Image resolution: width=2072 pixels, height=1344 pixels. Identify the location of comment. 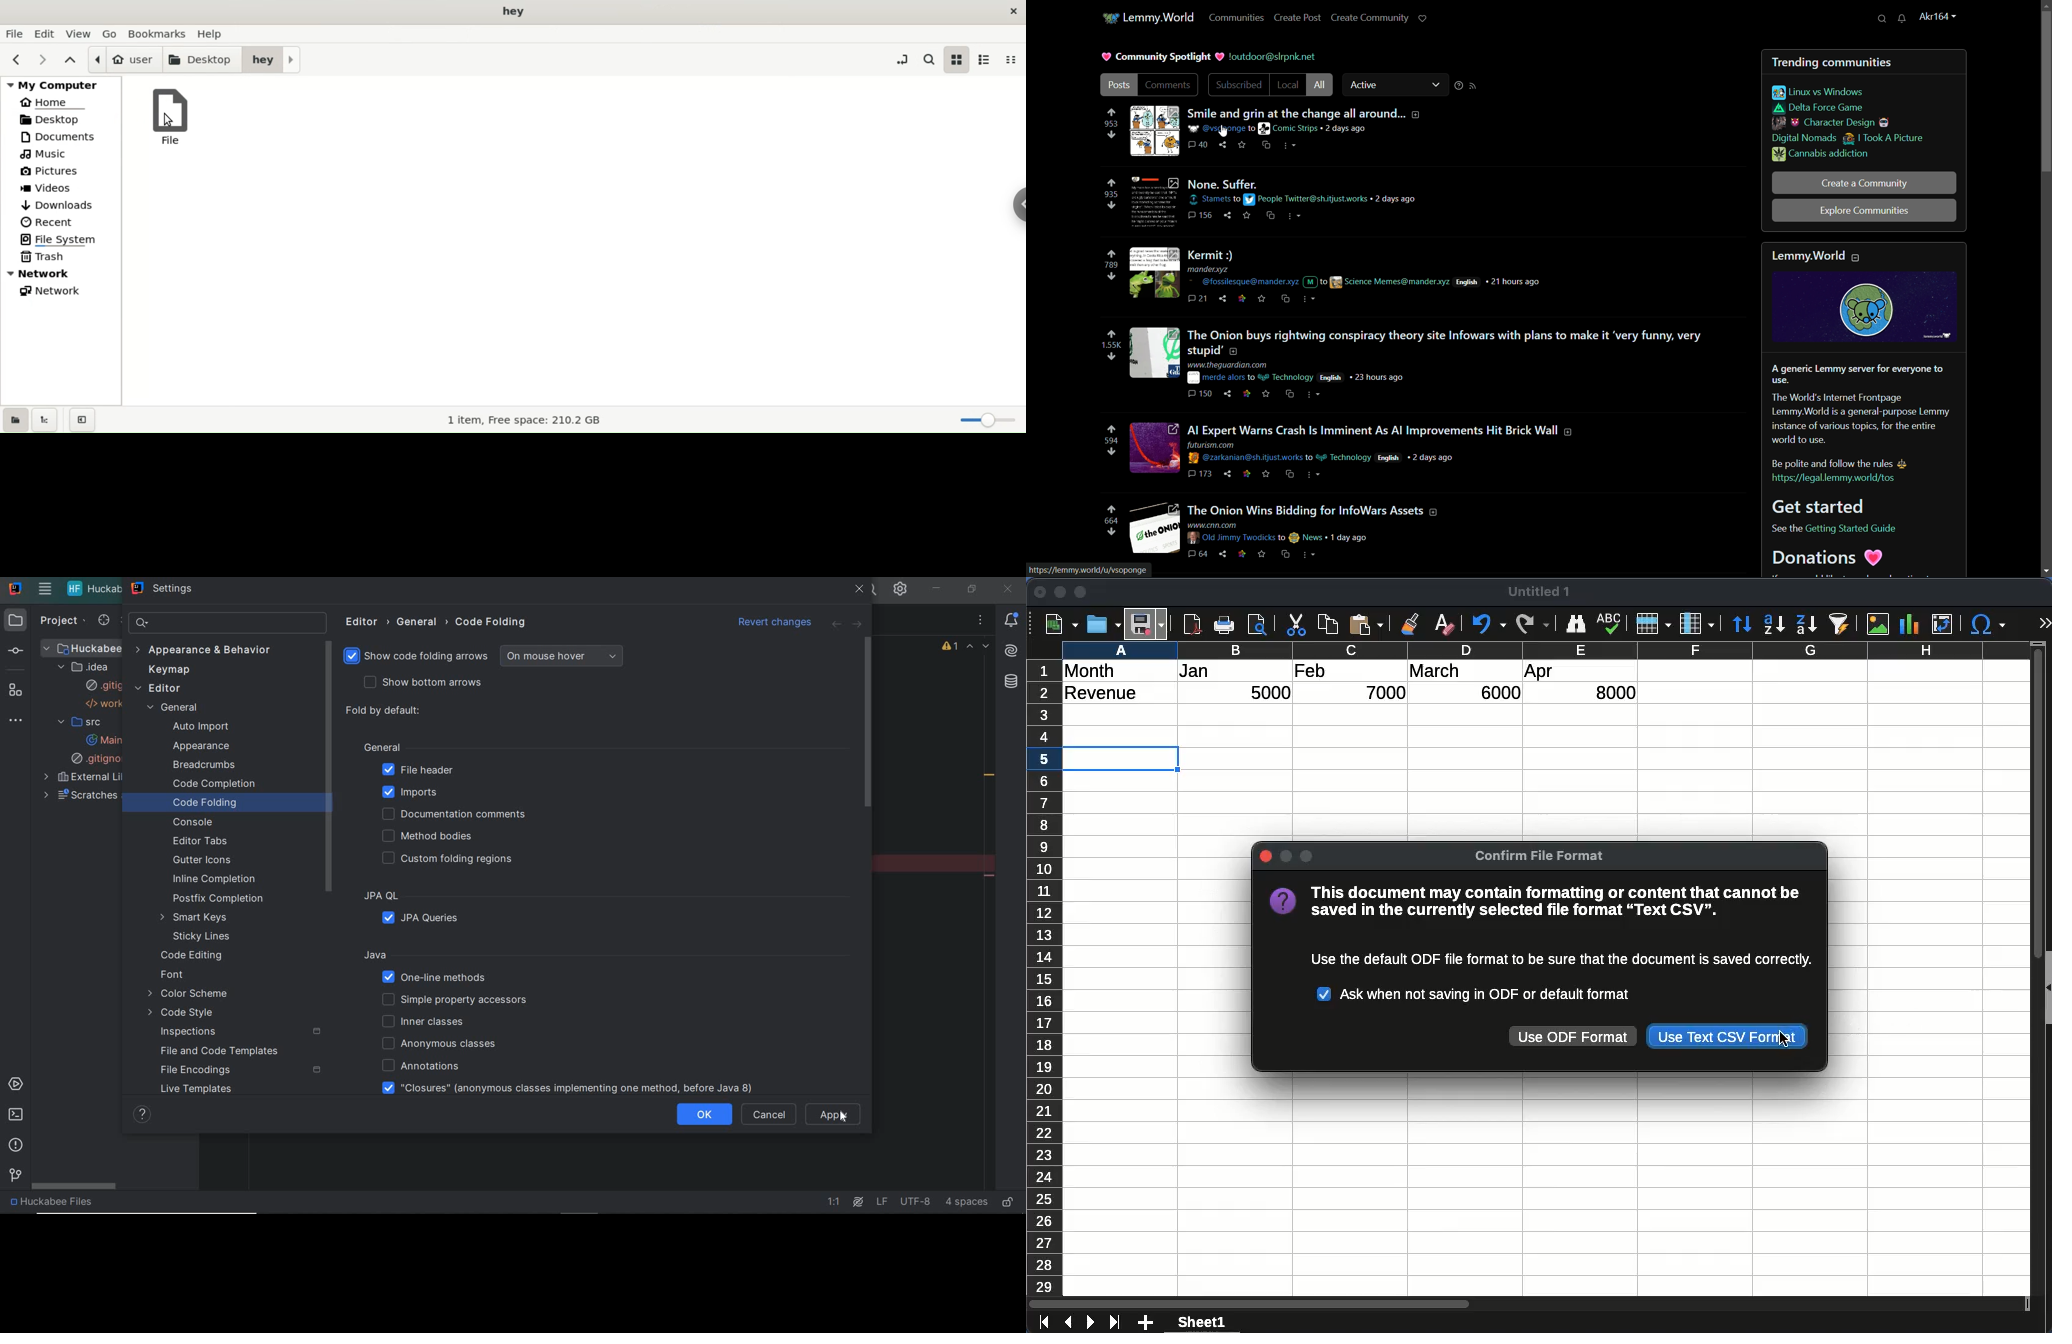
(1198, 299).